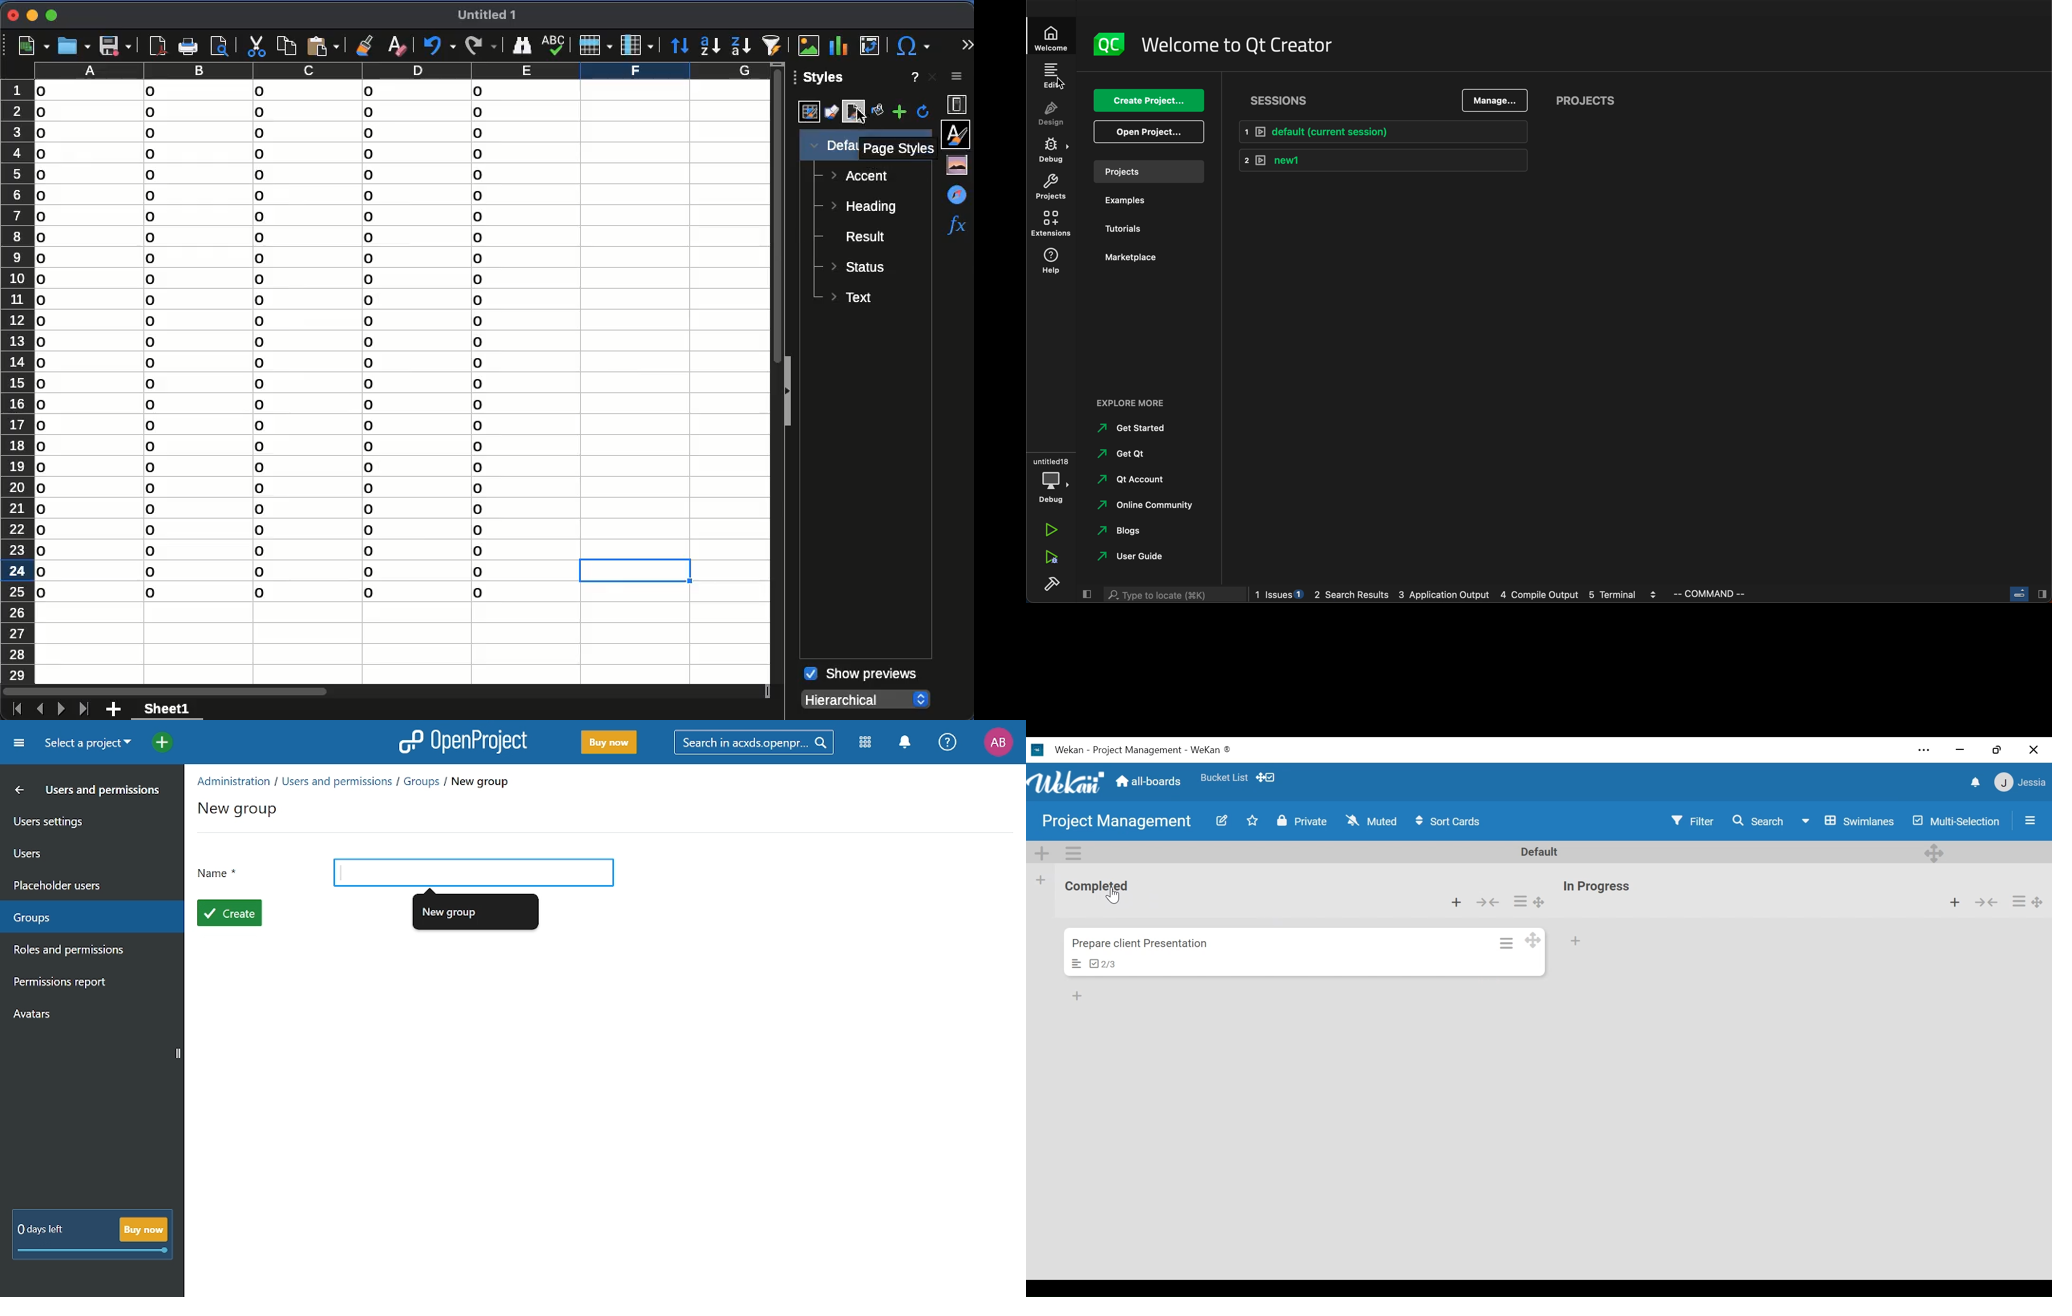 The width and height of the screenshot is (2072, 1316). I want to click on undo, so click(440, 47).